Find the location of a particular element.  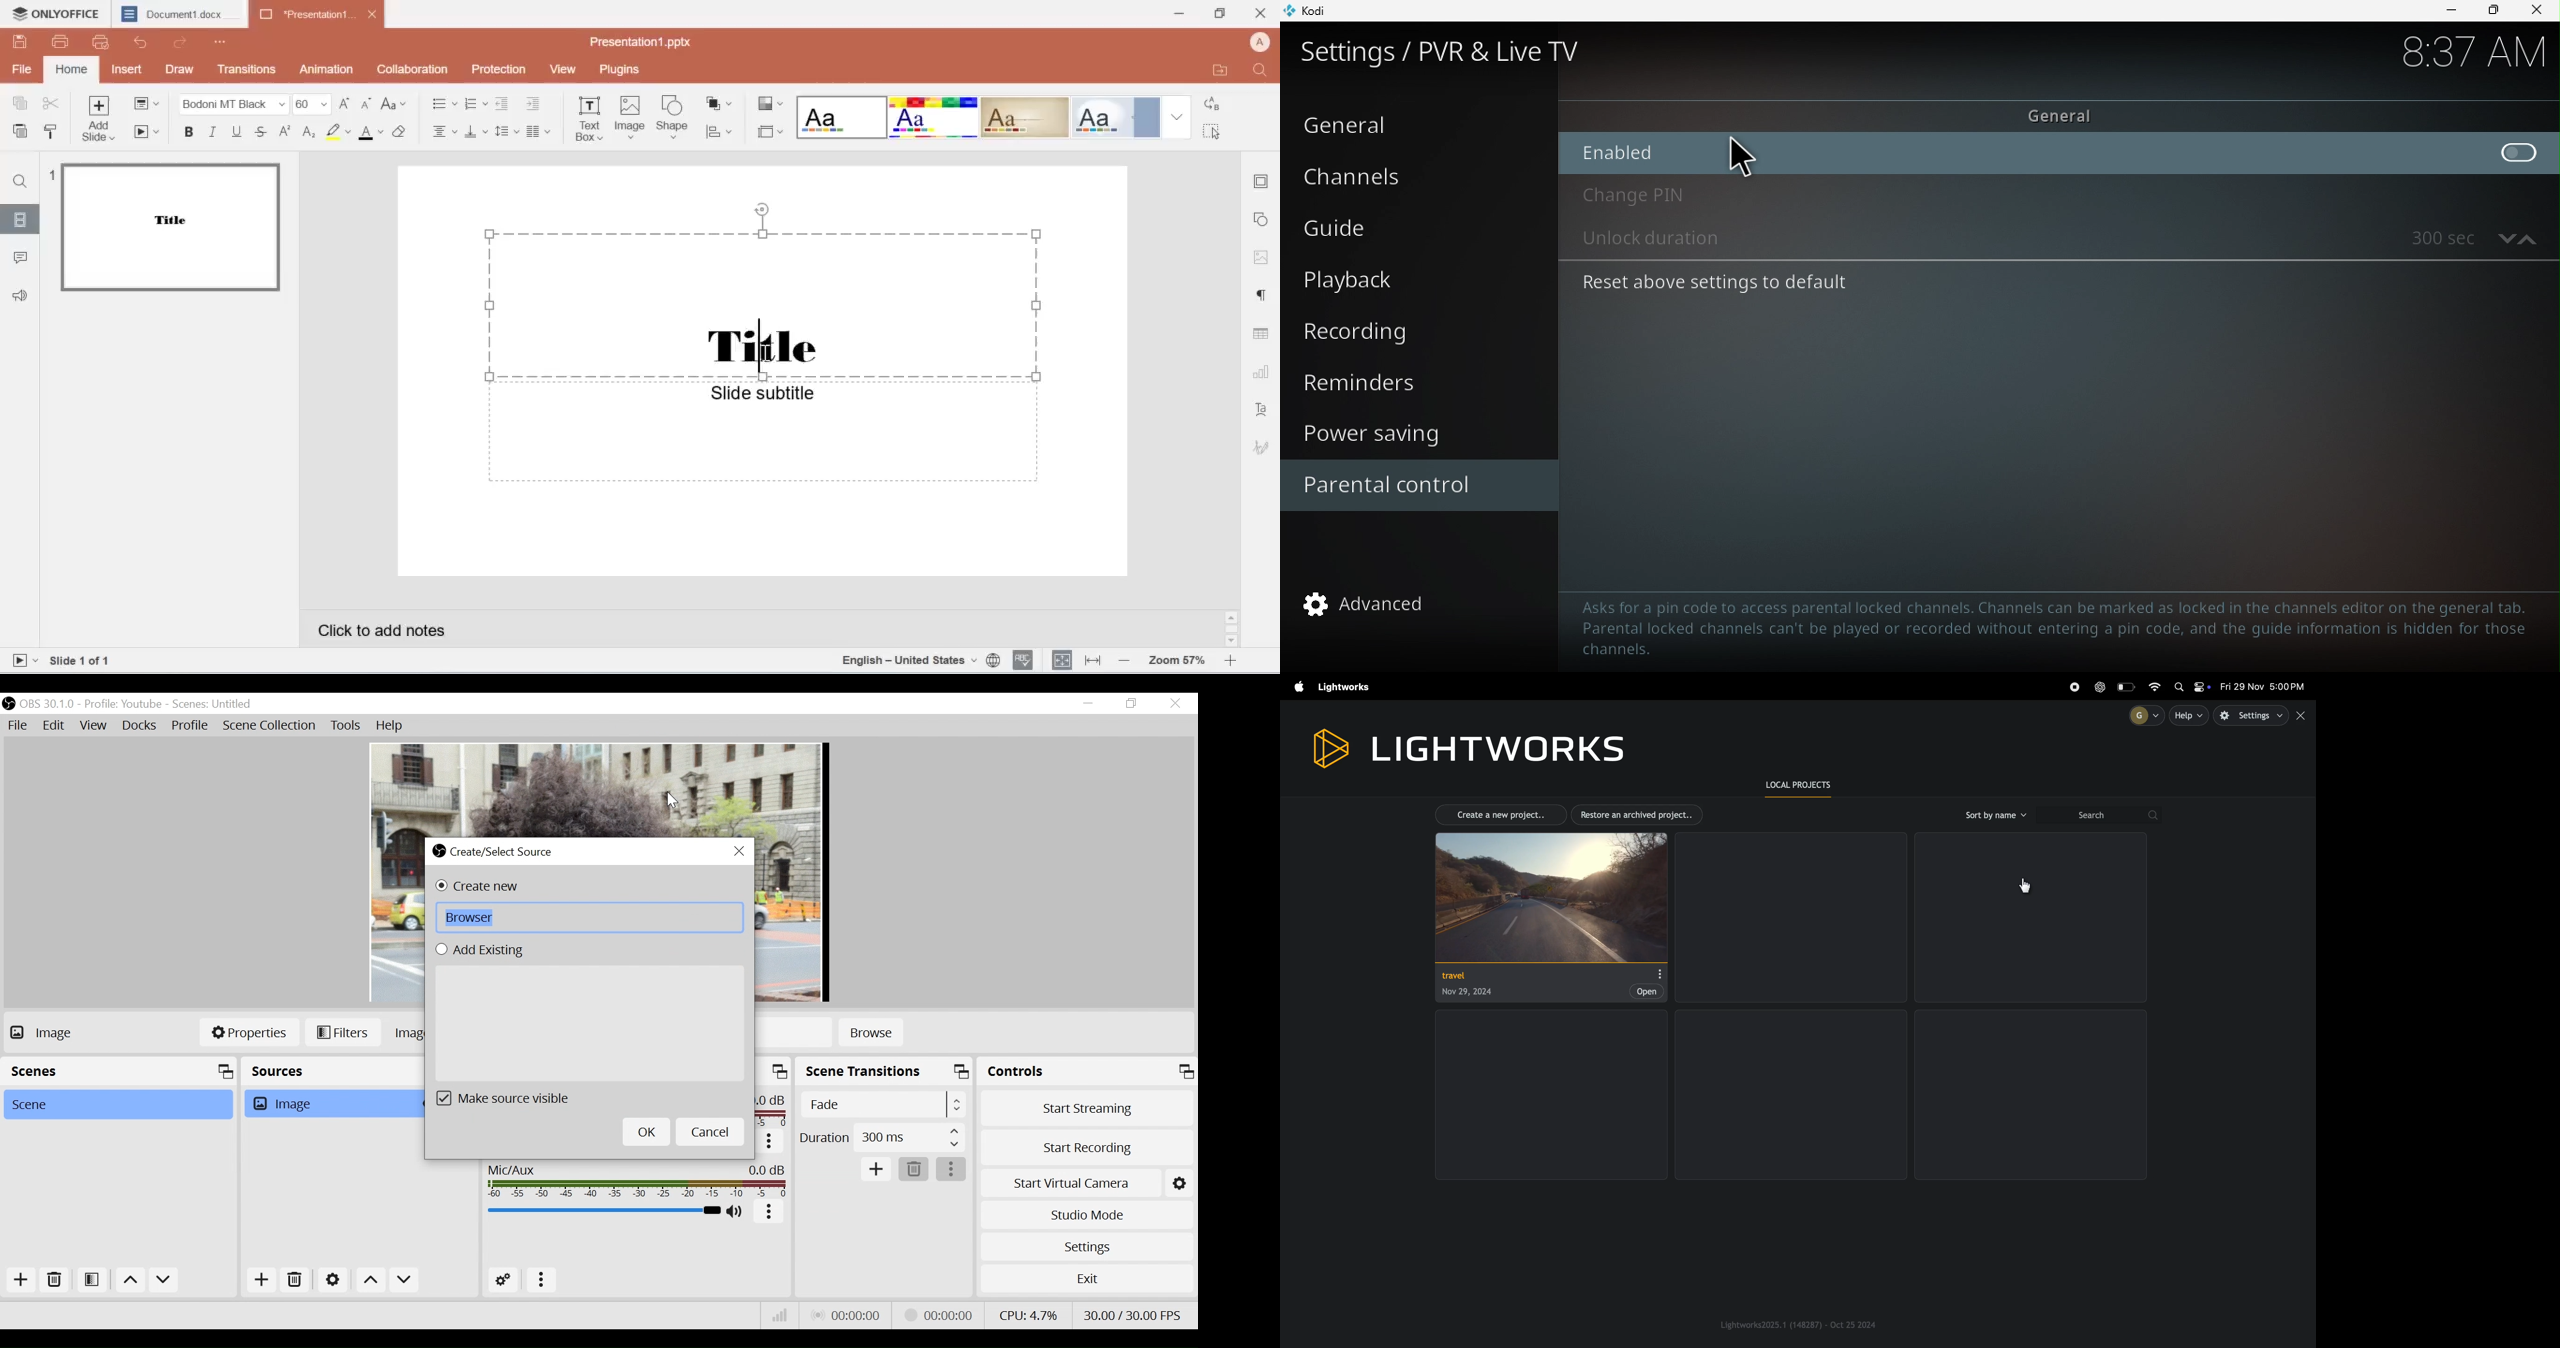

increase is located at coordinates (1231, 661).